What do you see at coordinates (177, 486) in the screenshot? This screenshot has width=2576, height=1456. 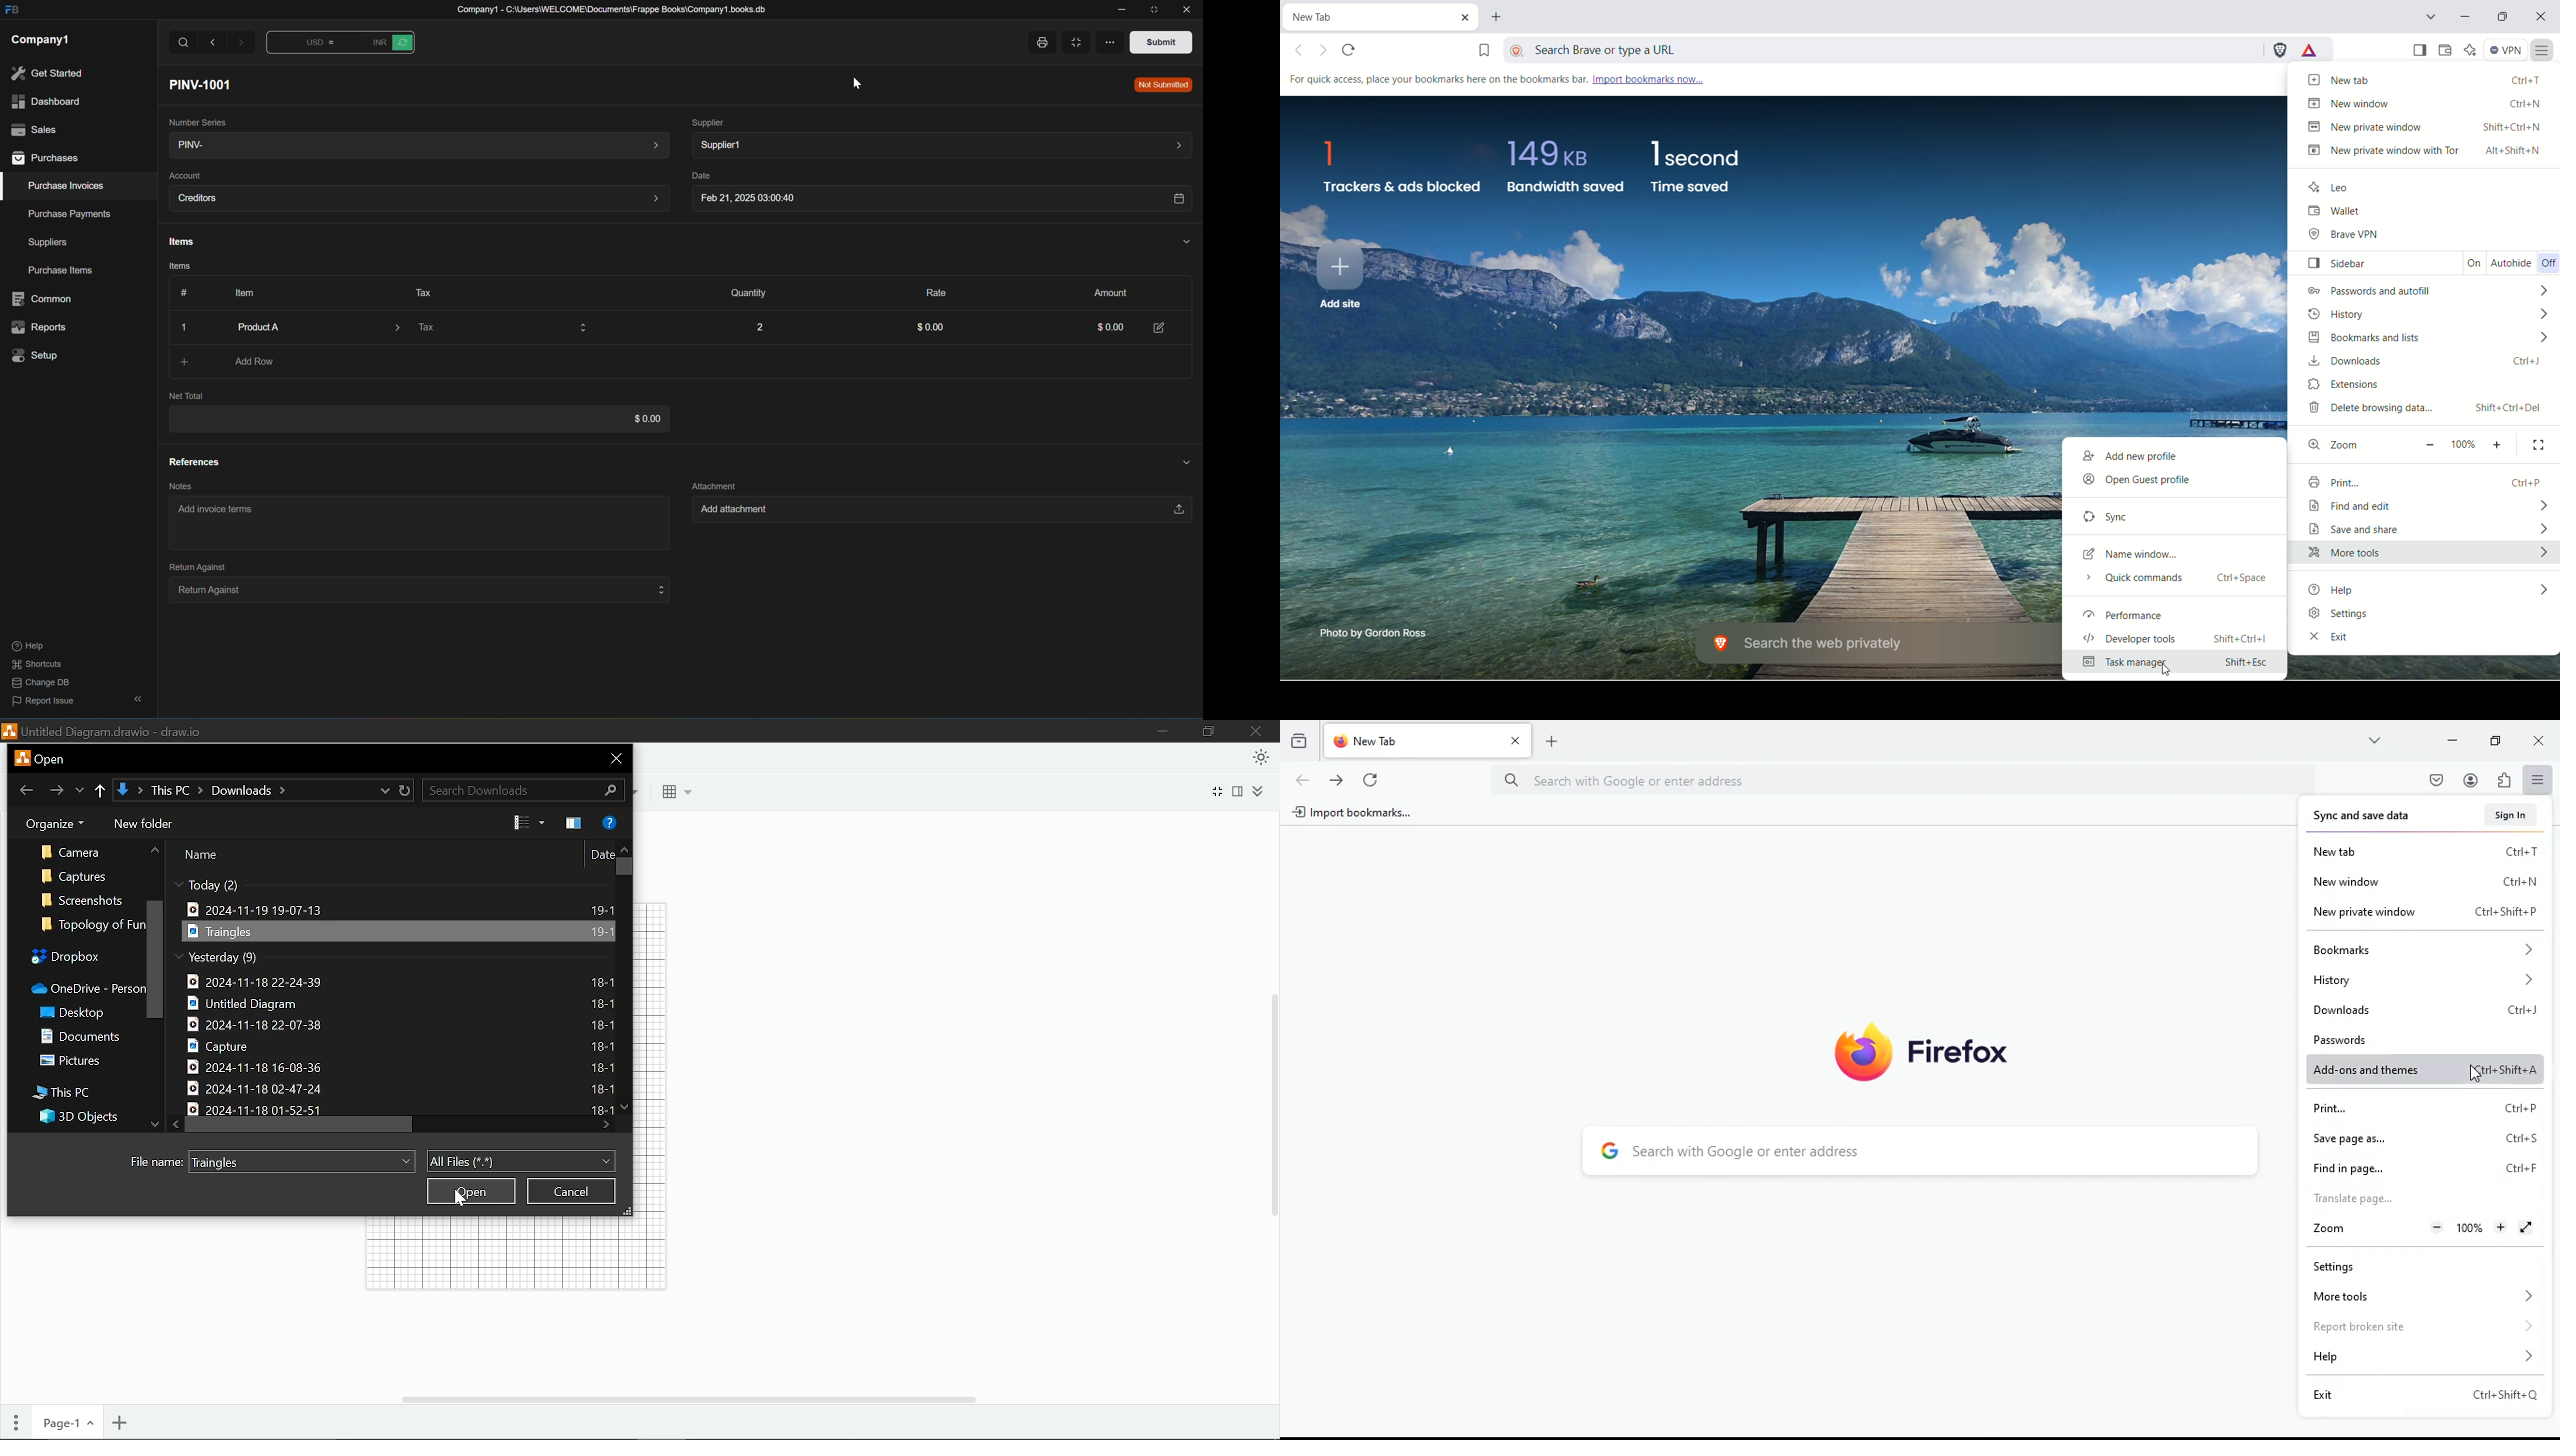 I see `Notes` at bounding box center [177, 486].